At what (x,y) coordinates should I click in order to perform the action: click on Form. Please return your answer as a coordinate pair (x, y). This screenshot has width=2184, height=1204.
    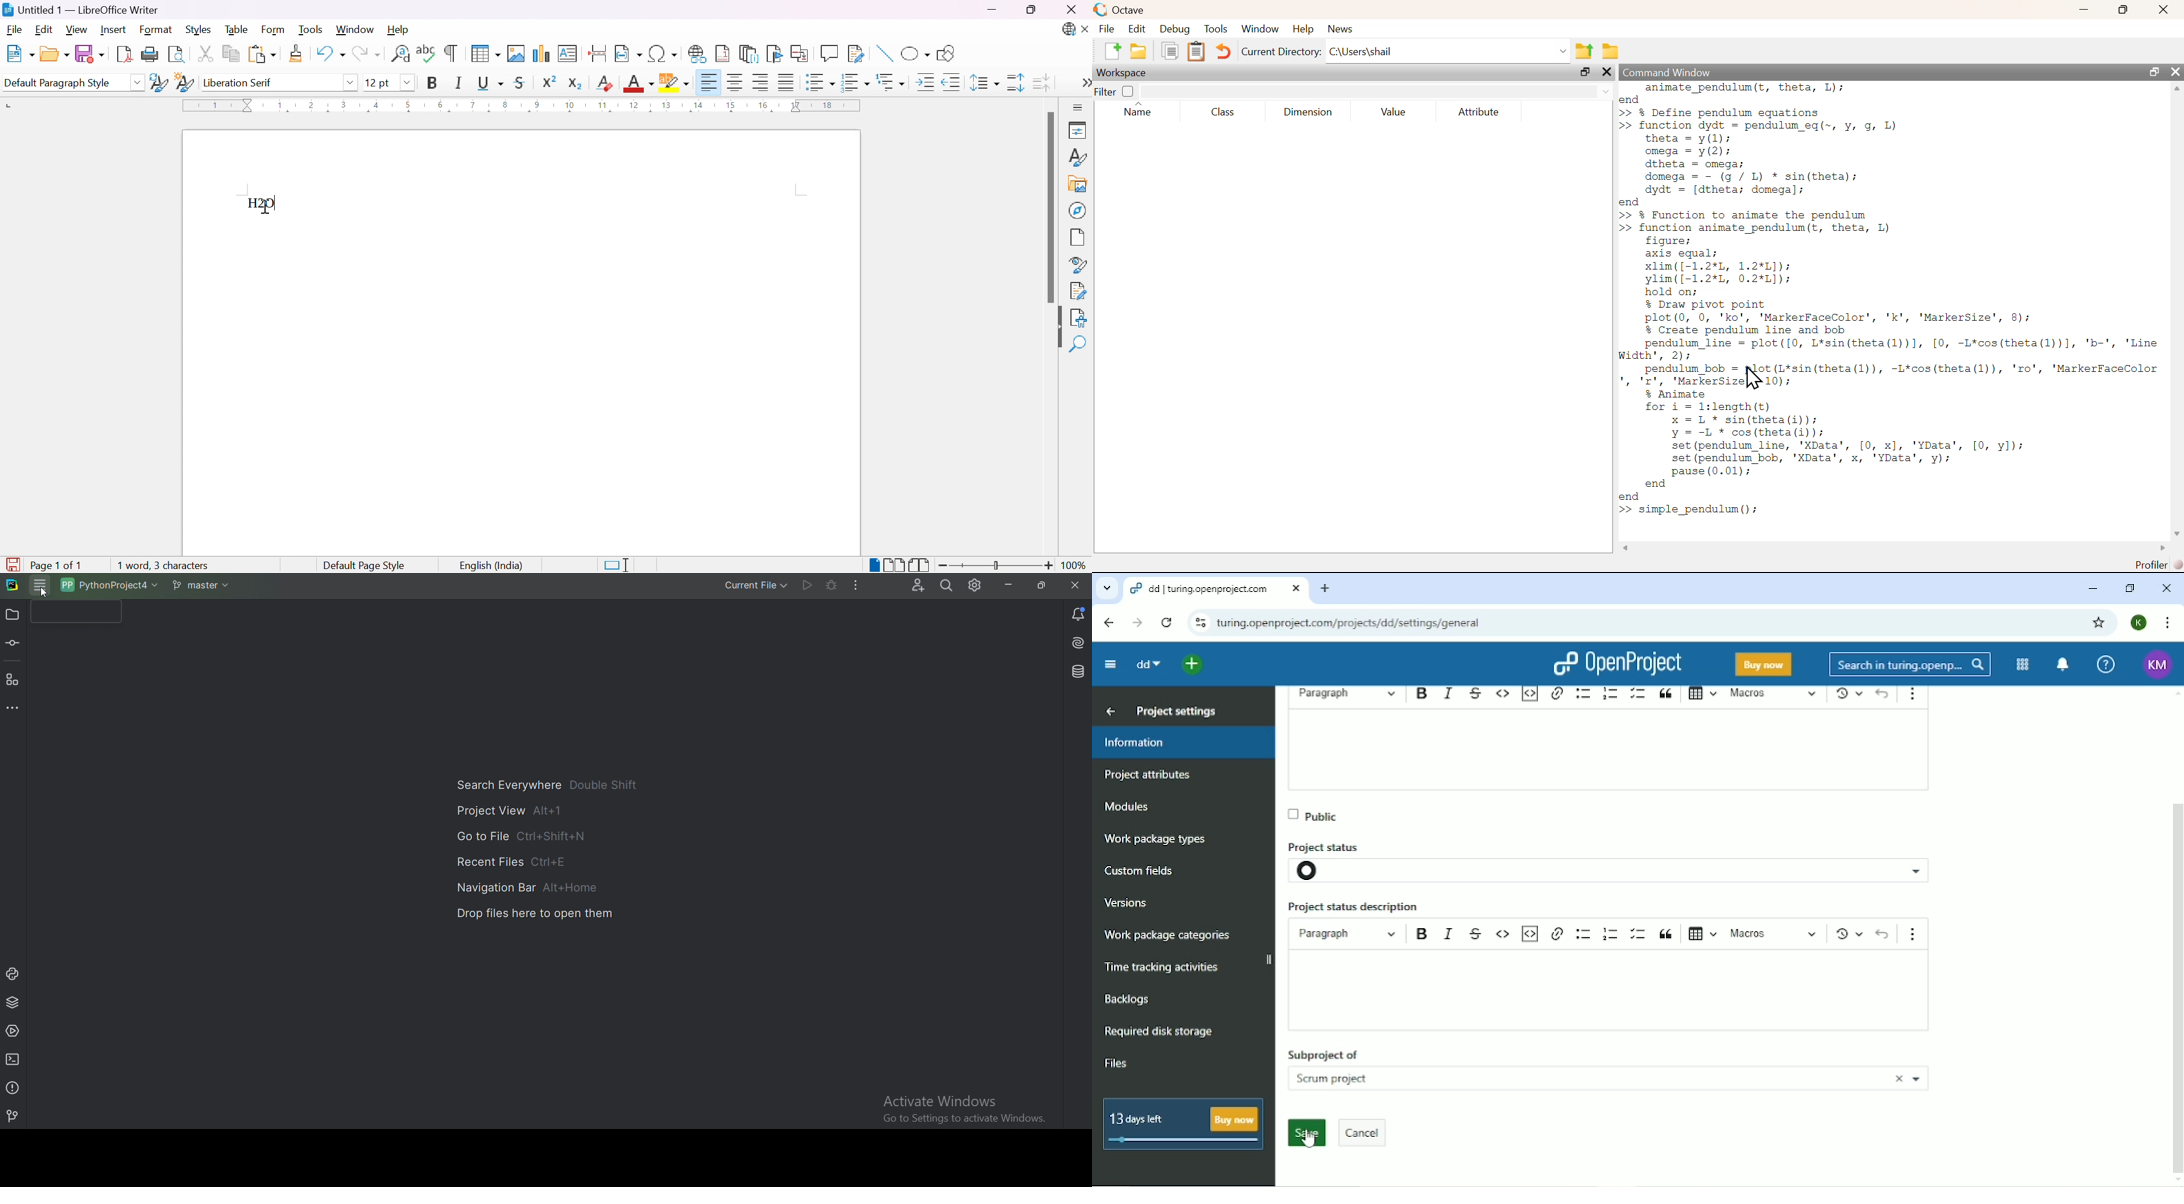
    Looking at the image, I should click on (276, 30).